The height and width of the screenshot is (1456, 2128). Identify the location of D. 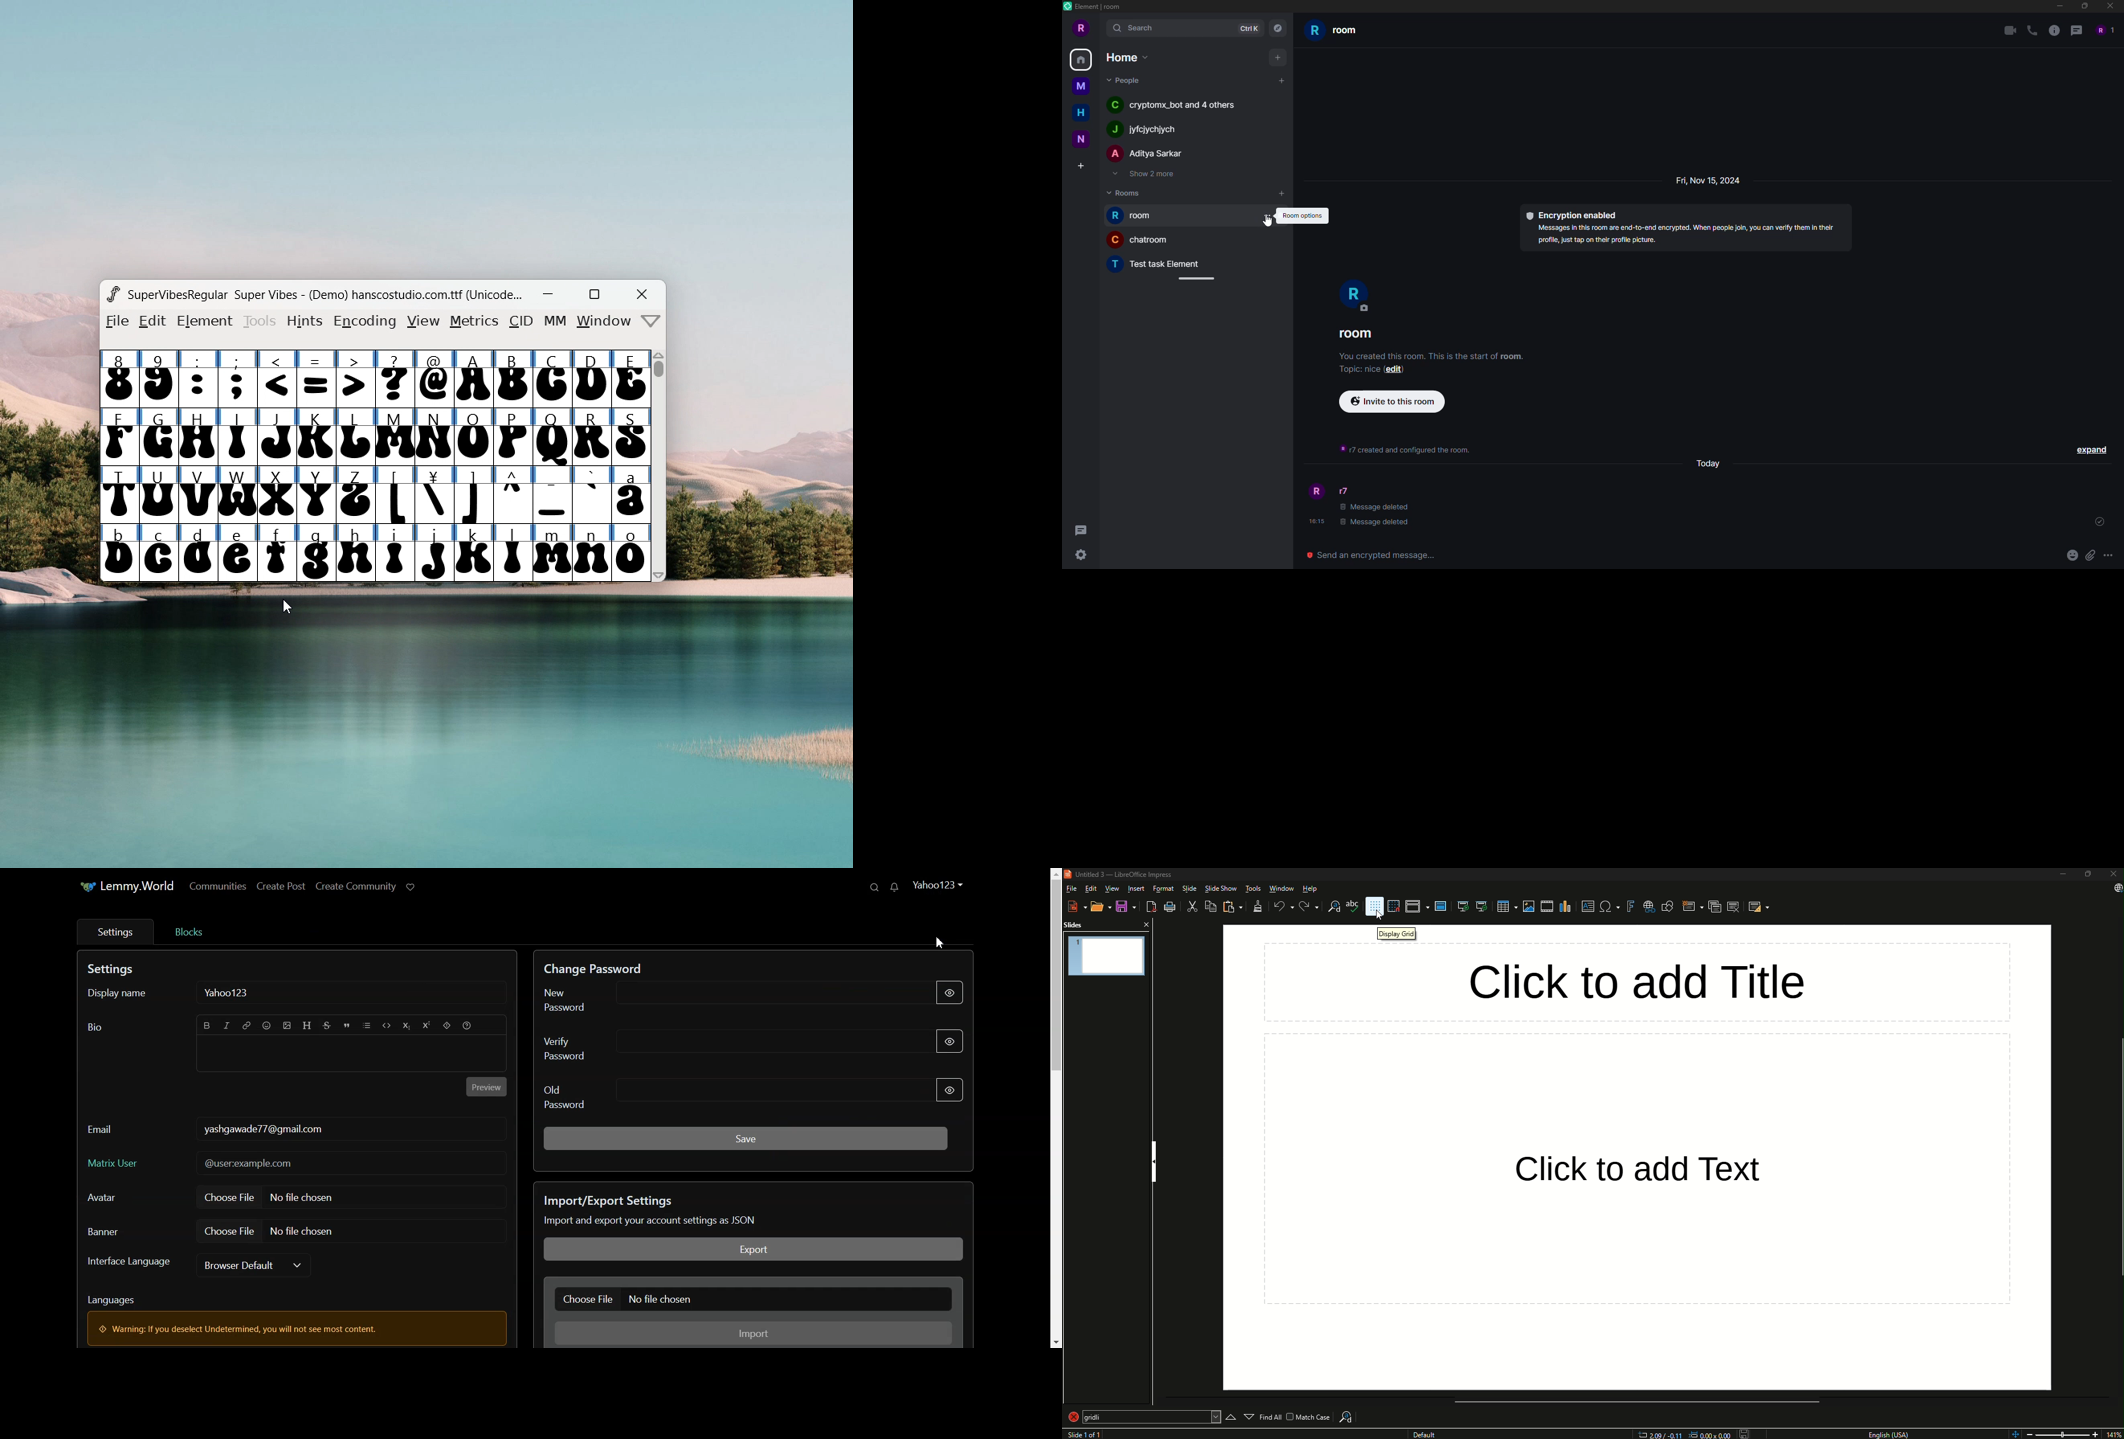
(593, 379).